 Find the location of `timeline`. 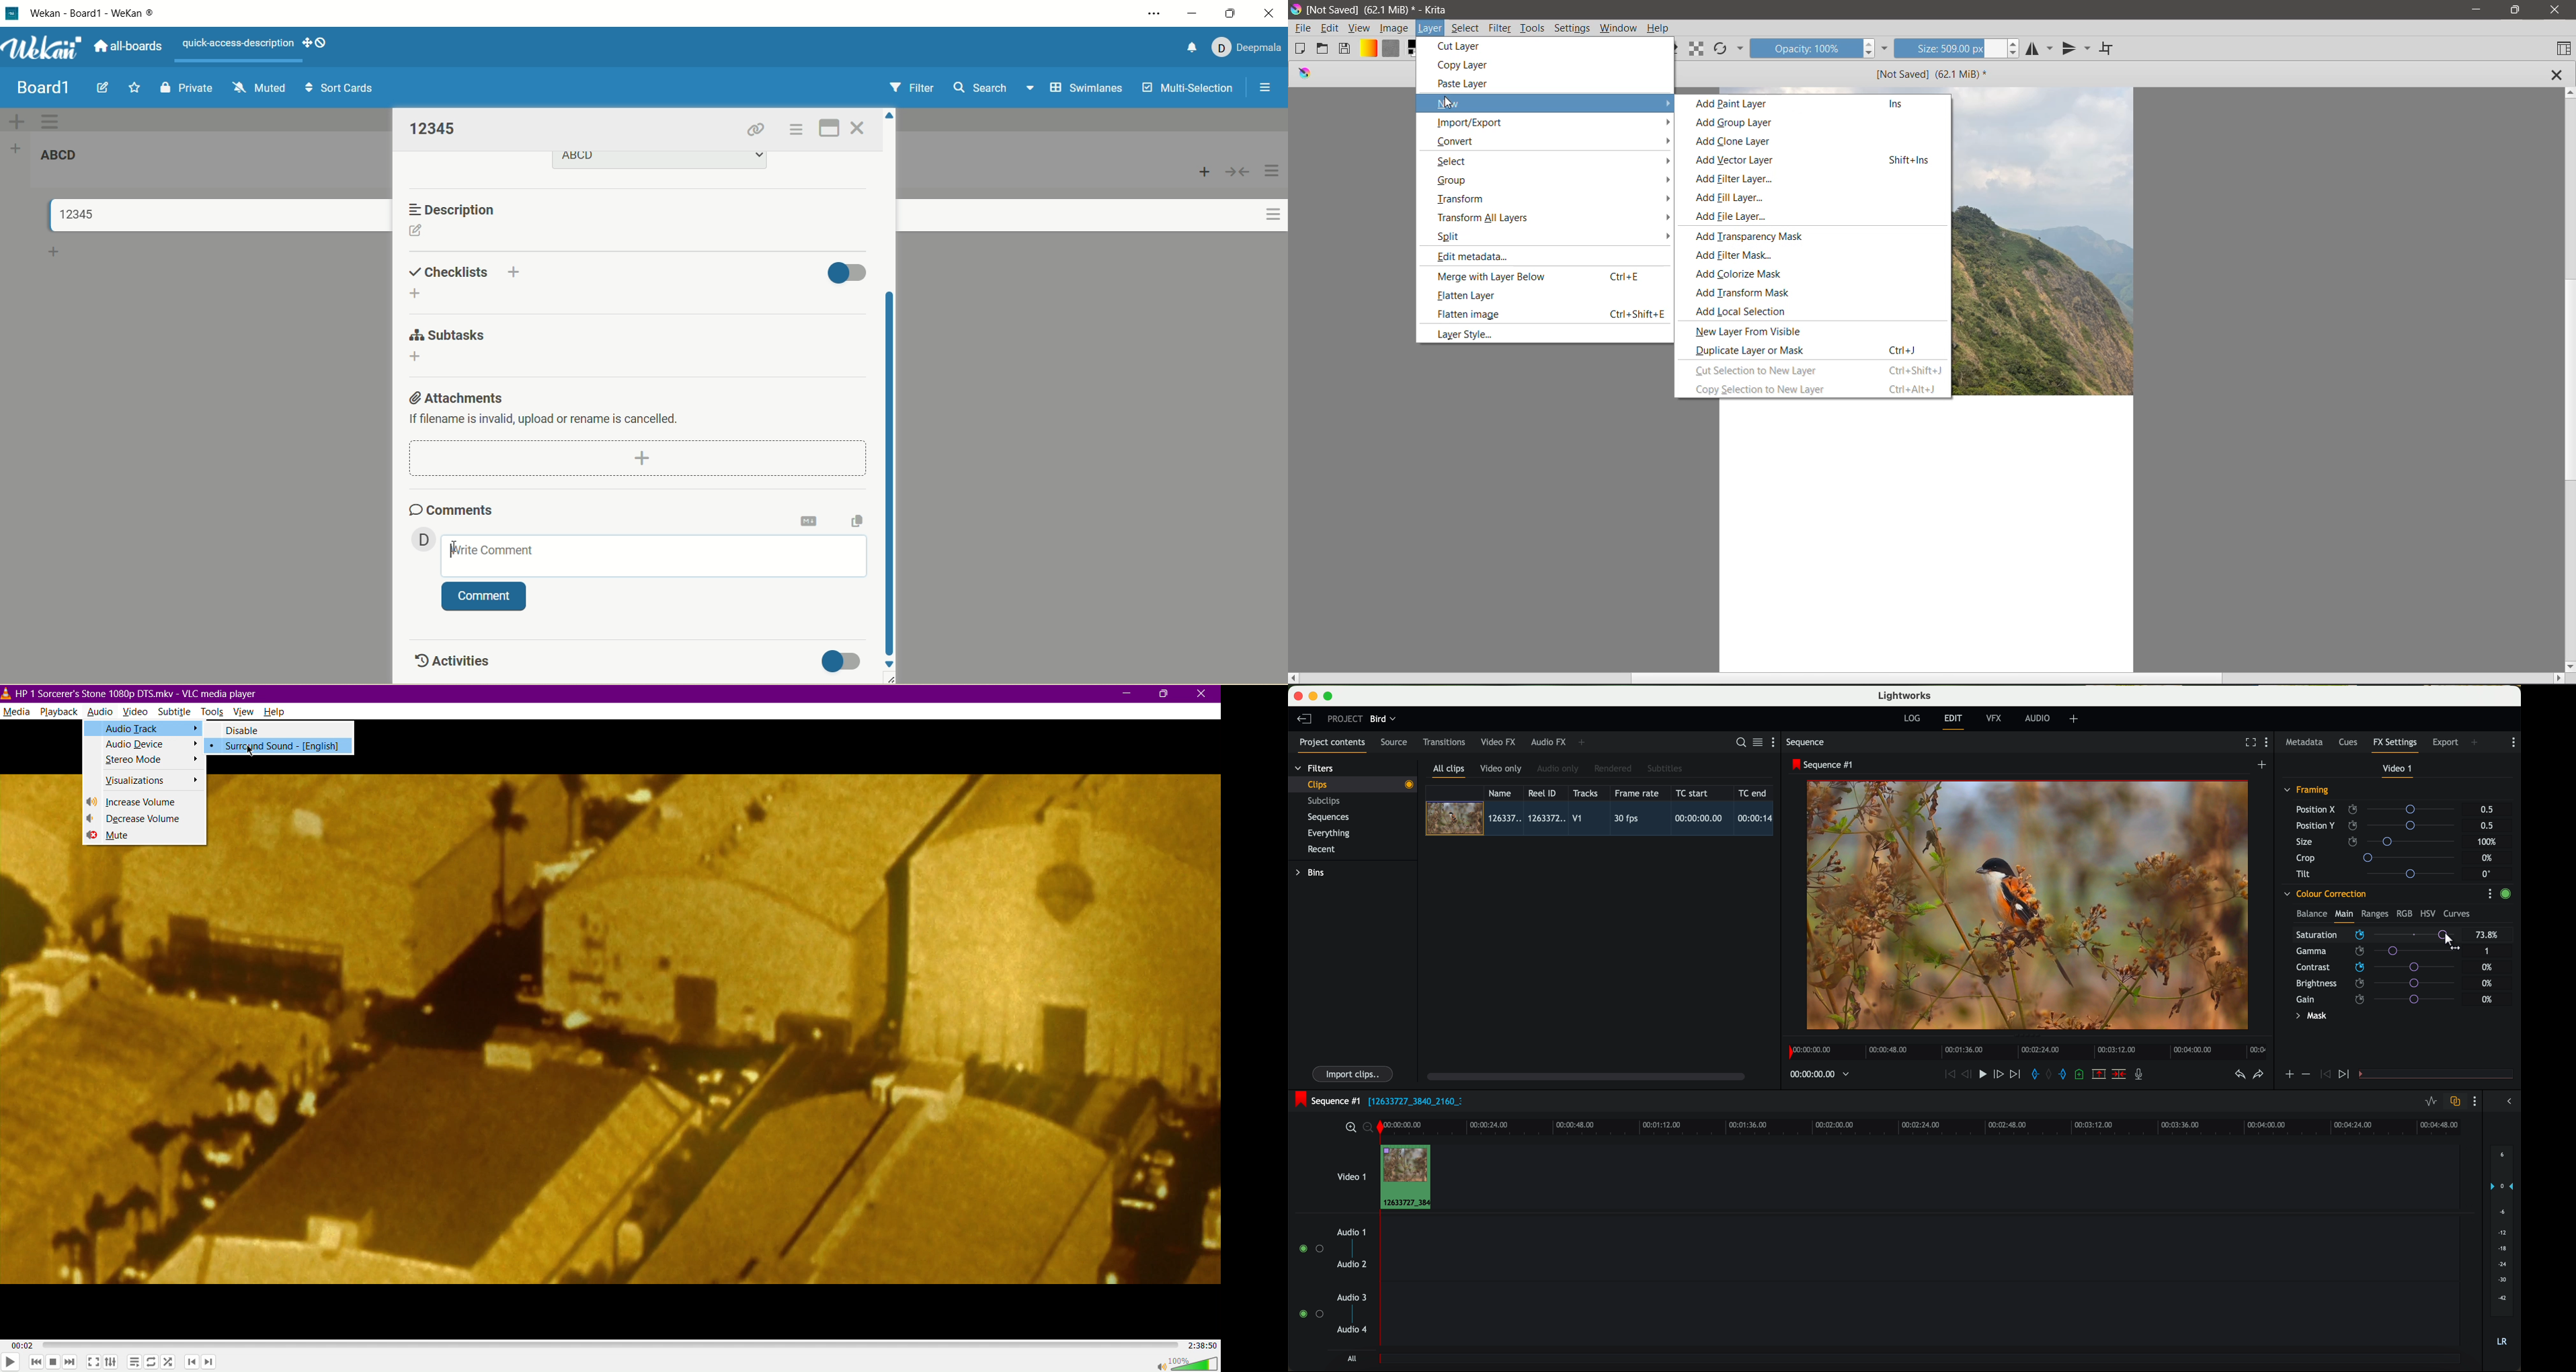

timeline is located at coordinates (1815, 1075).